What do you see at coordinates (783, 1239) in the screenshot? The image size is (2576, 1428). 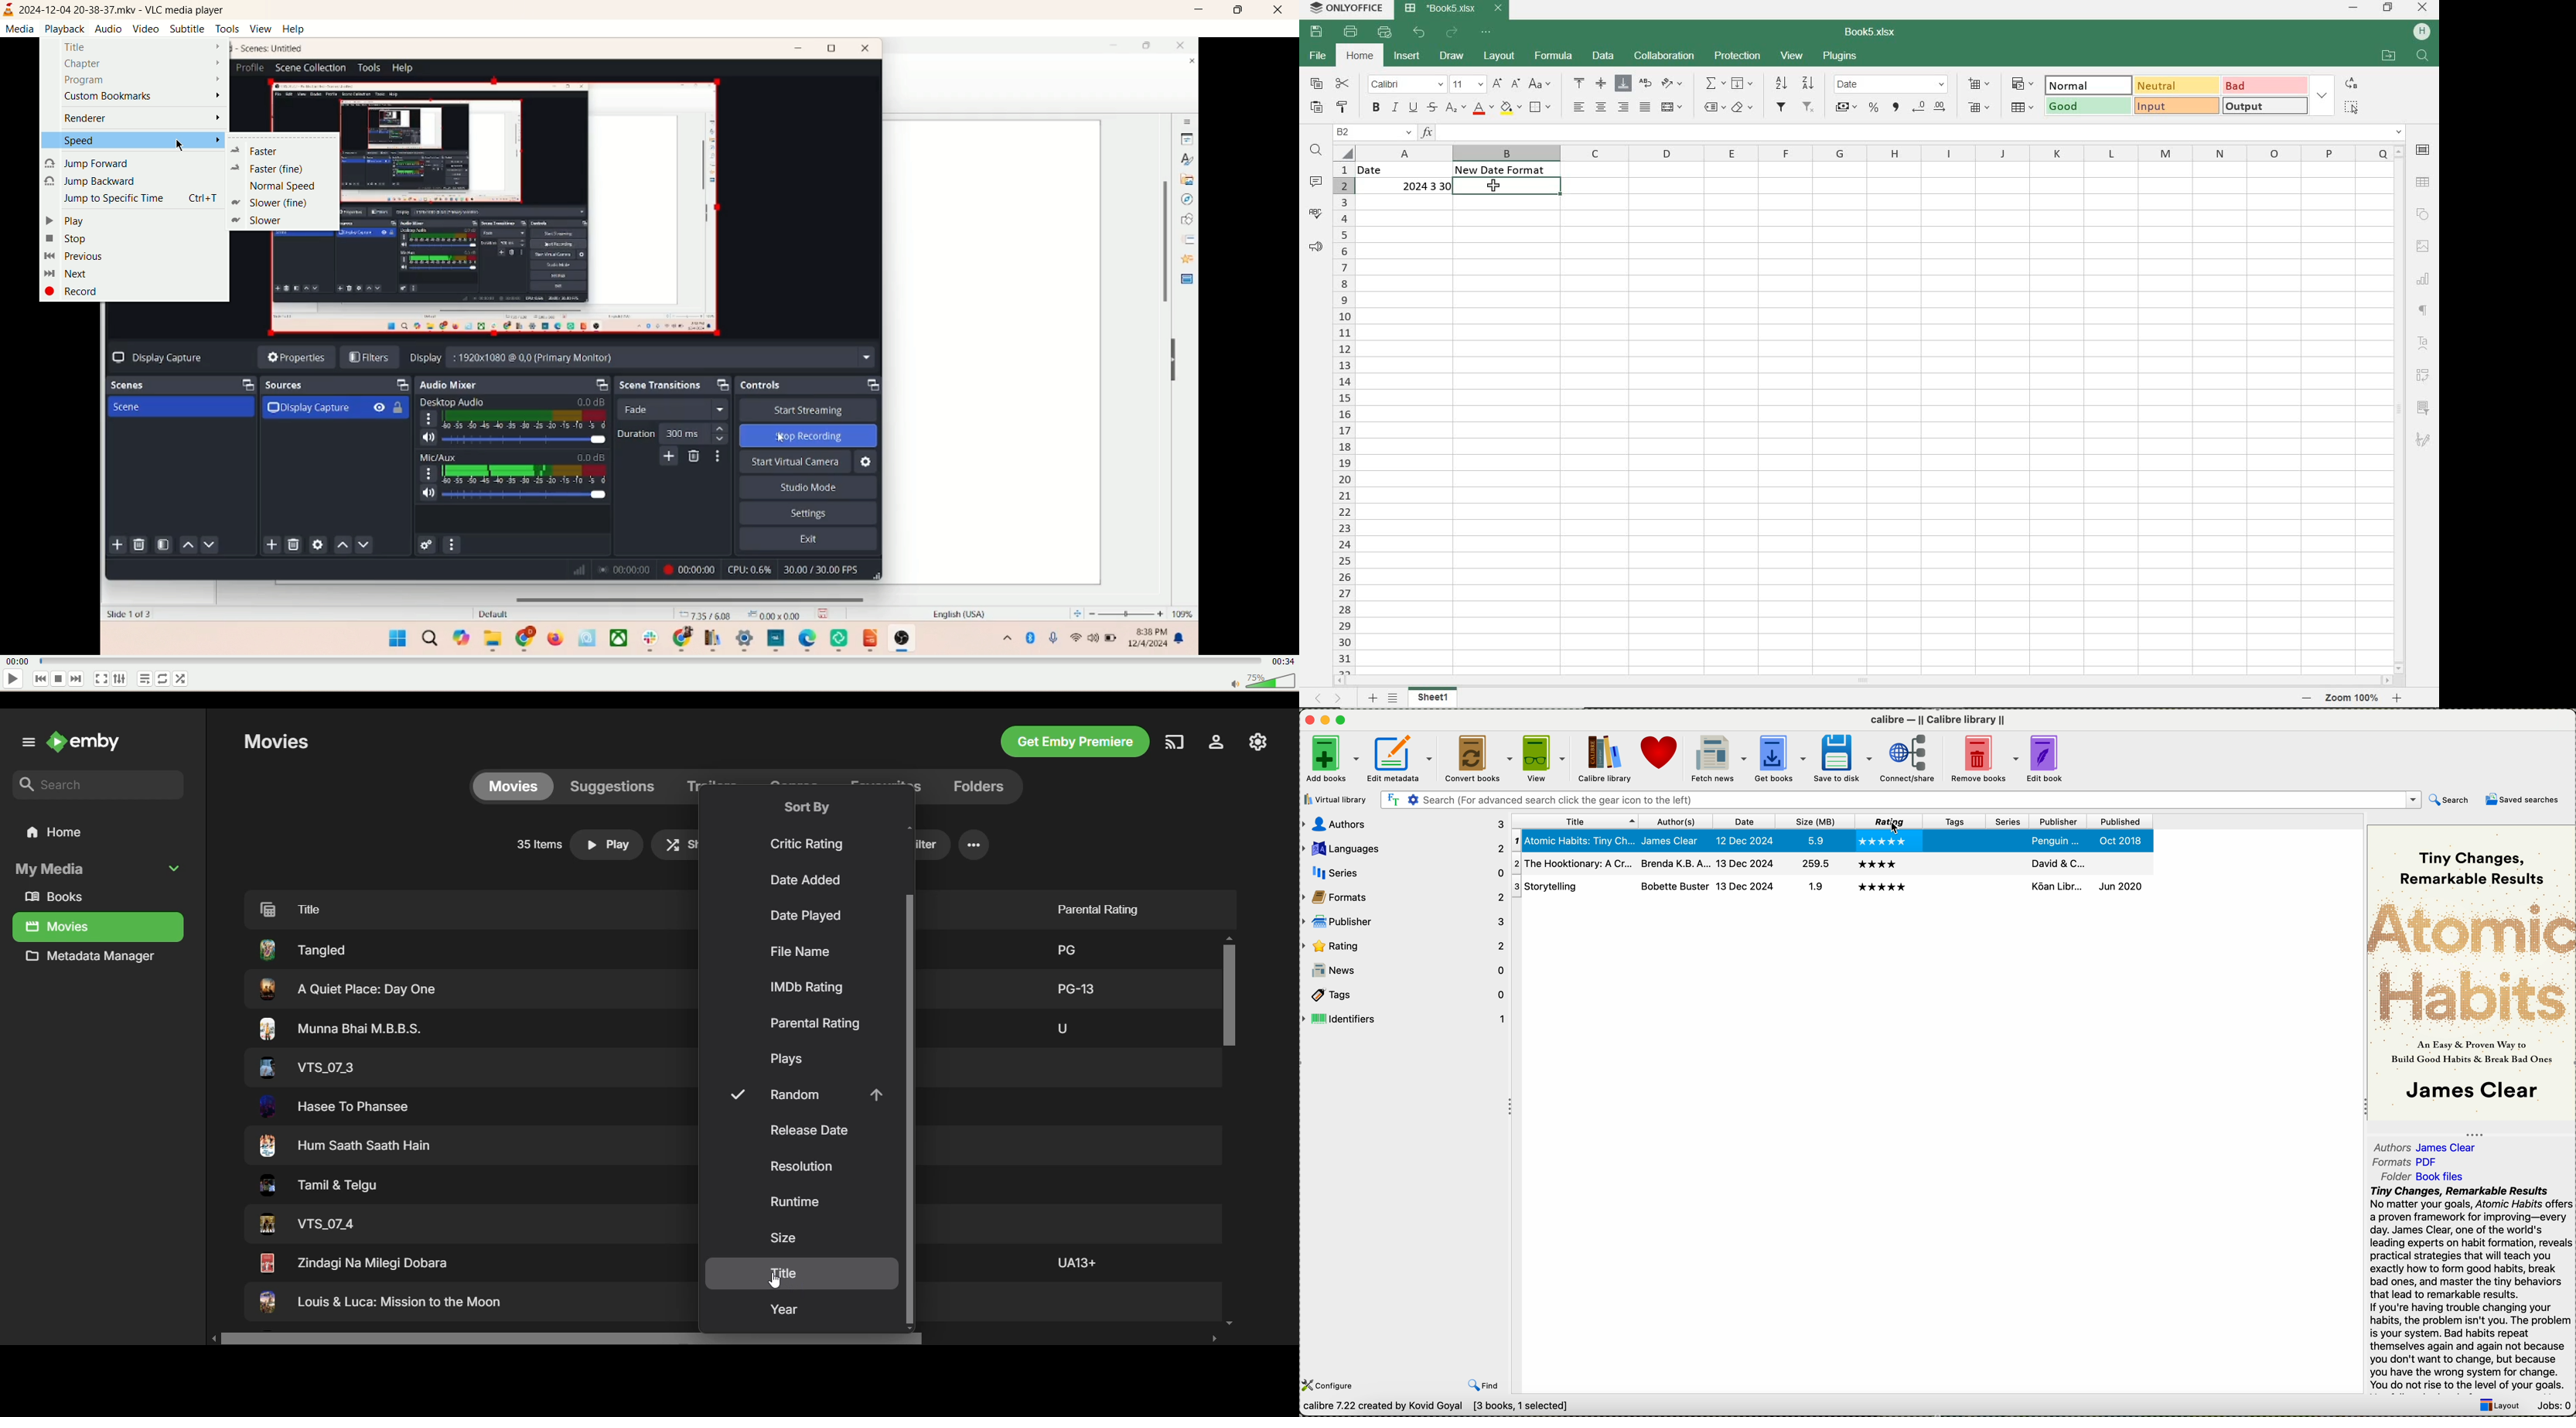 I see `Size` at bounding box center [783, 1239].